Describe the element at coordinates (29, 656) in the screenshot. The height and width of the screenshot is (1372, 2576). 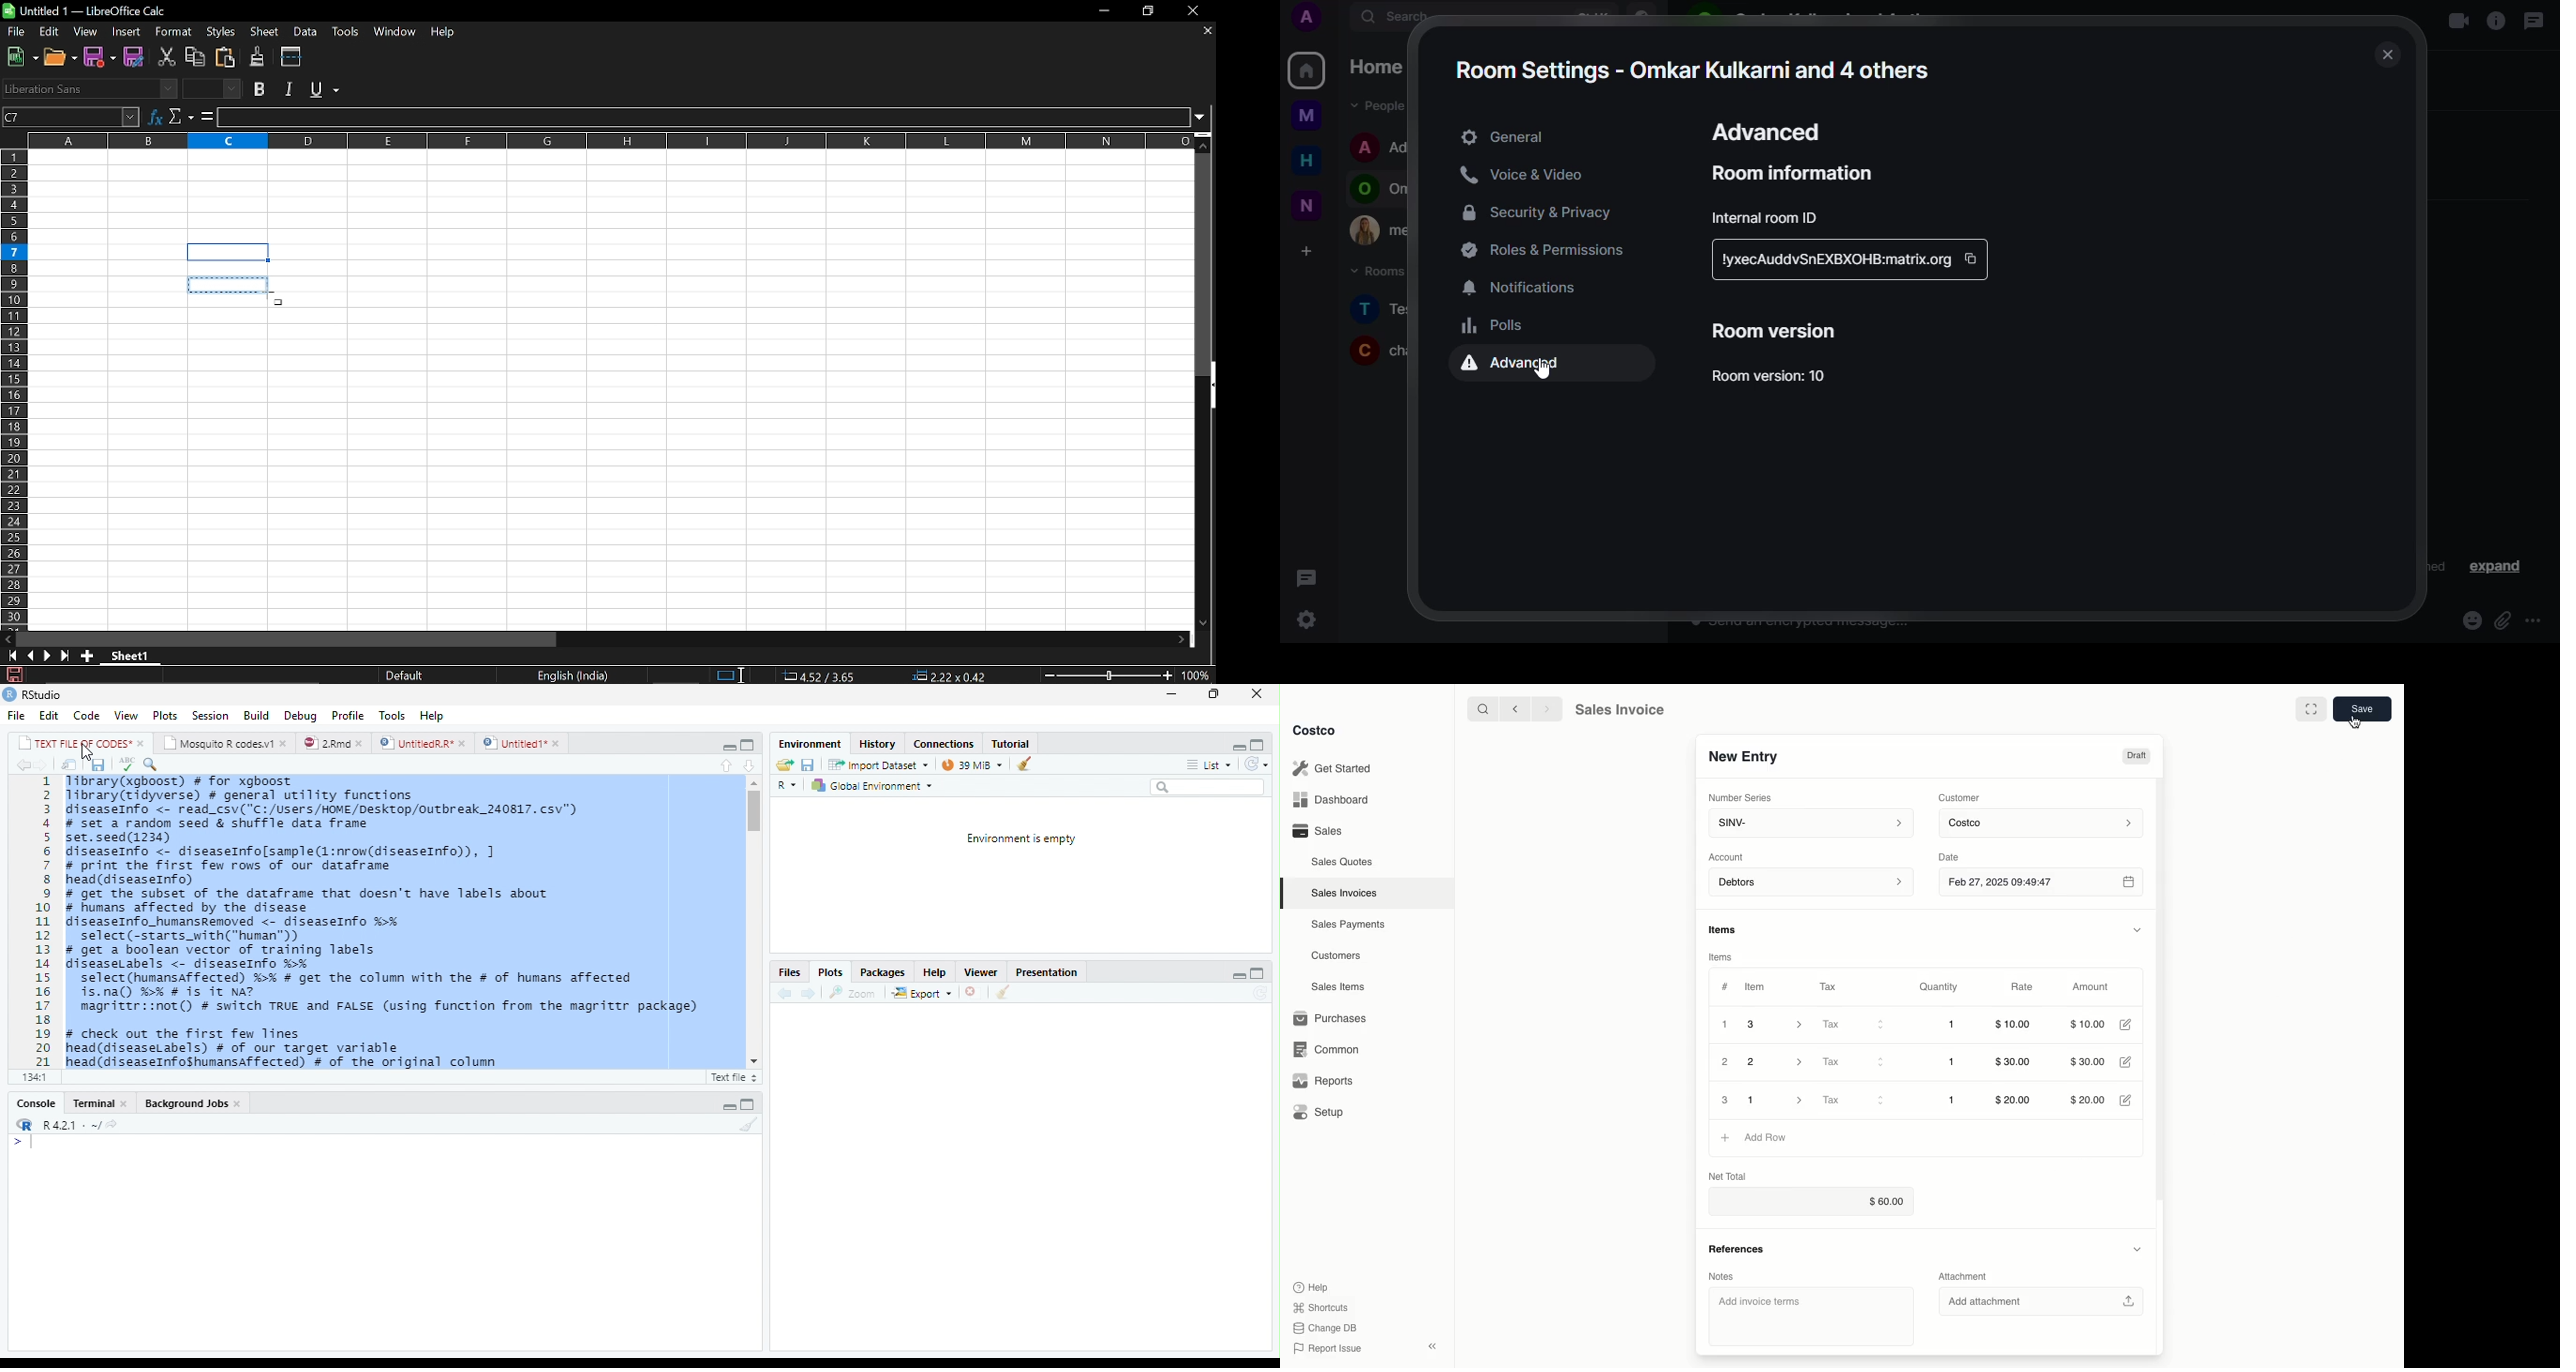
I see `Previous sheet` at that location.